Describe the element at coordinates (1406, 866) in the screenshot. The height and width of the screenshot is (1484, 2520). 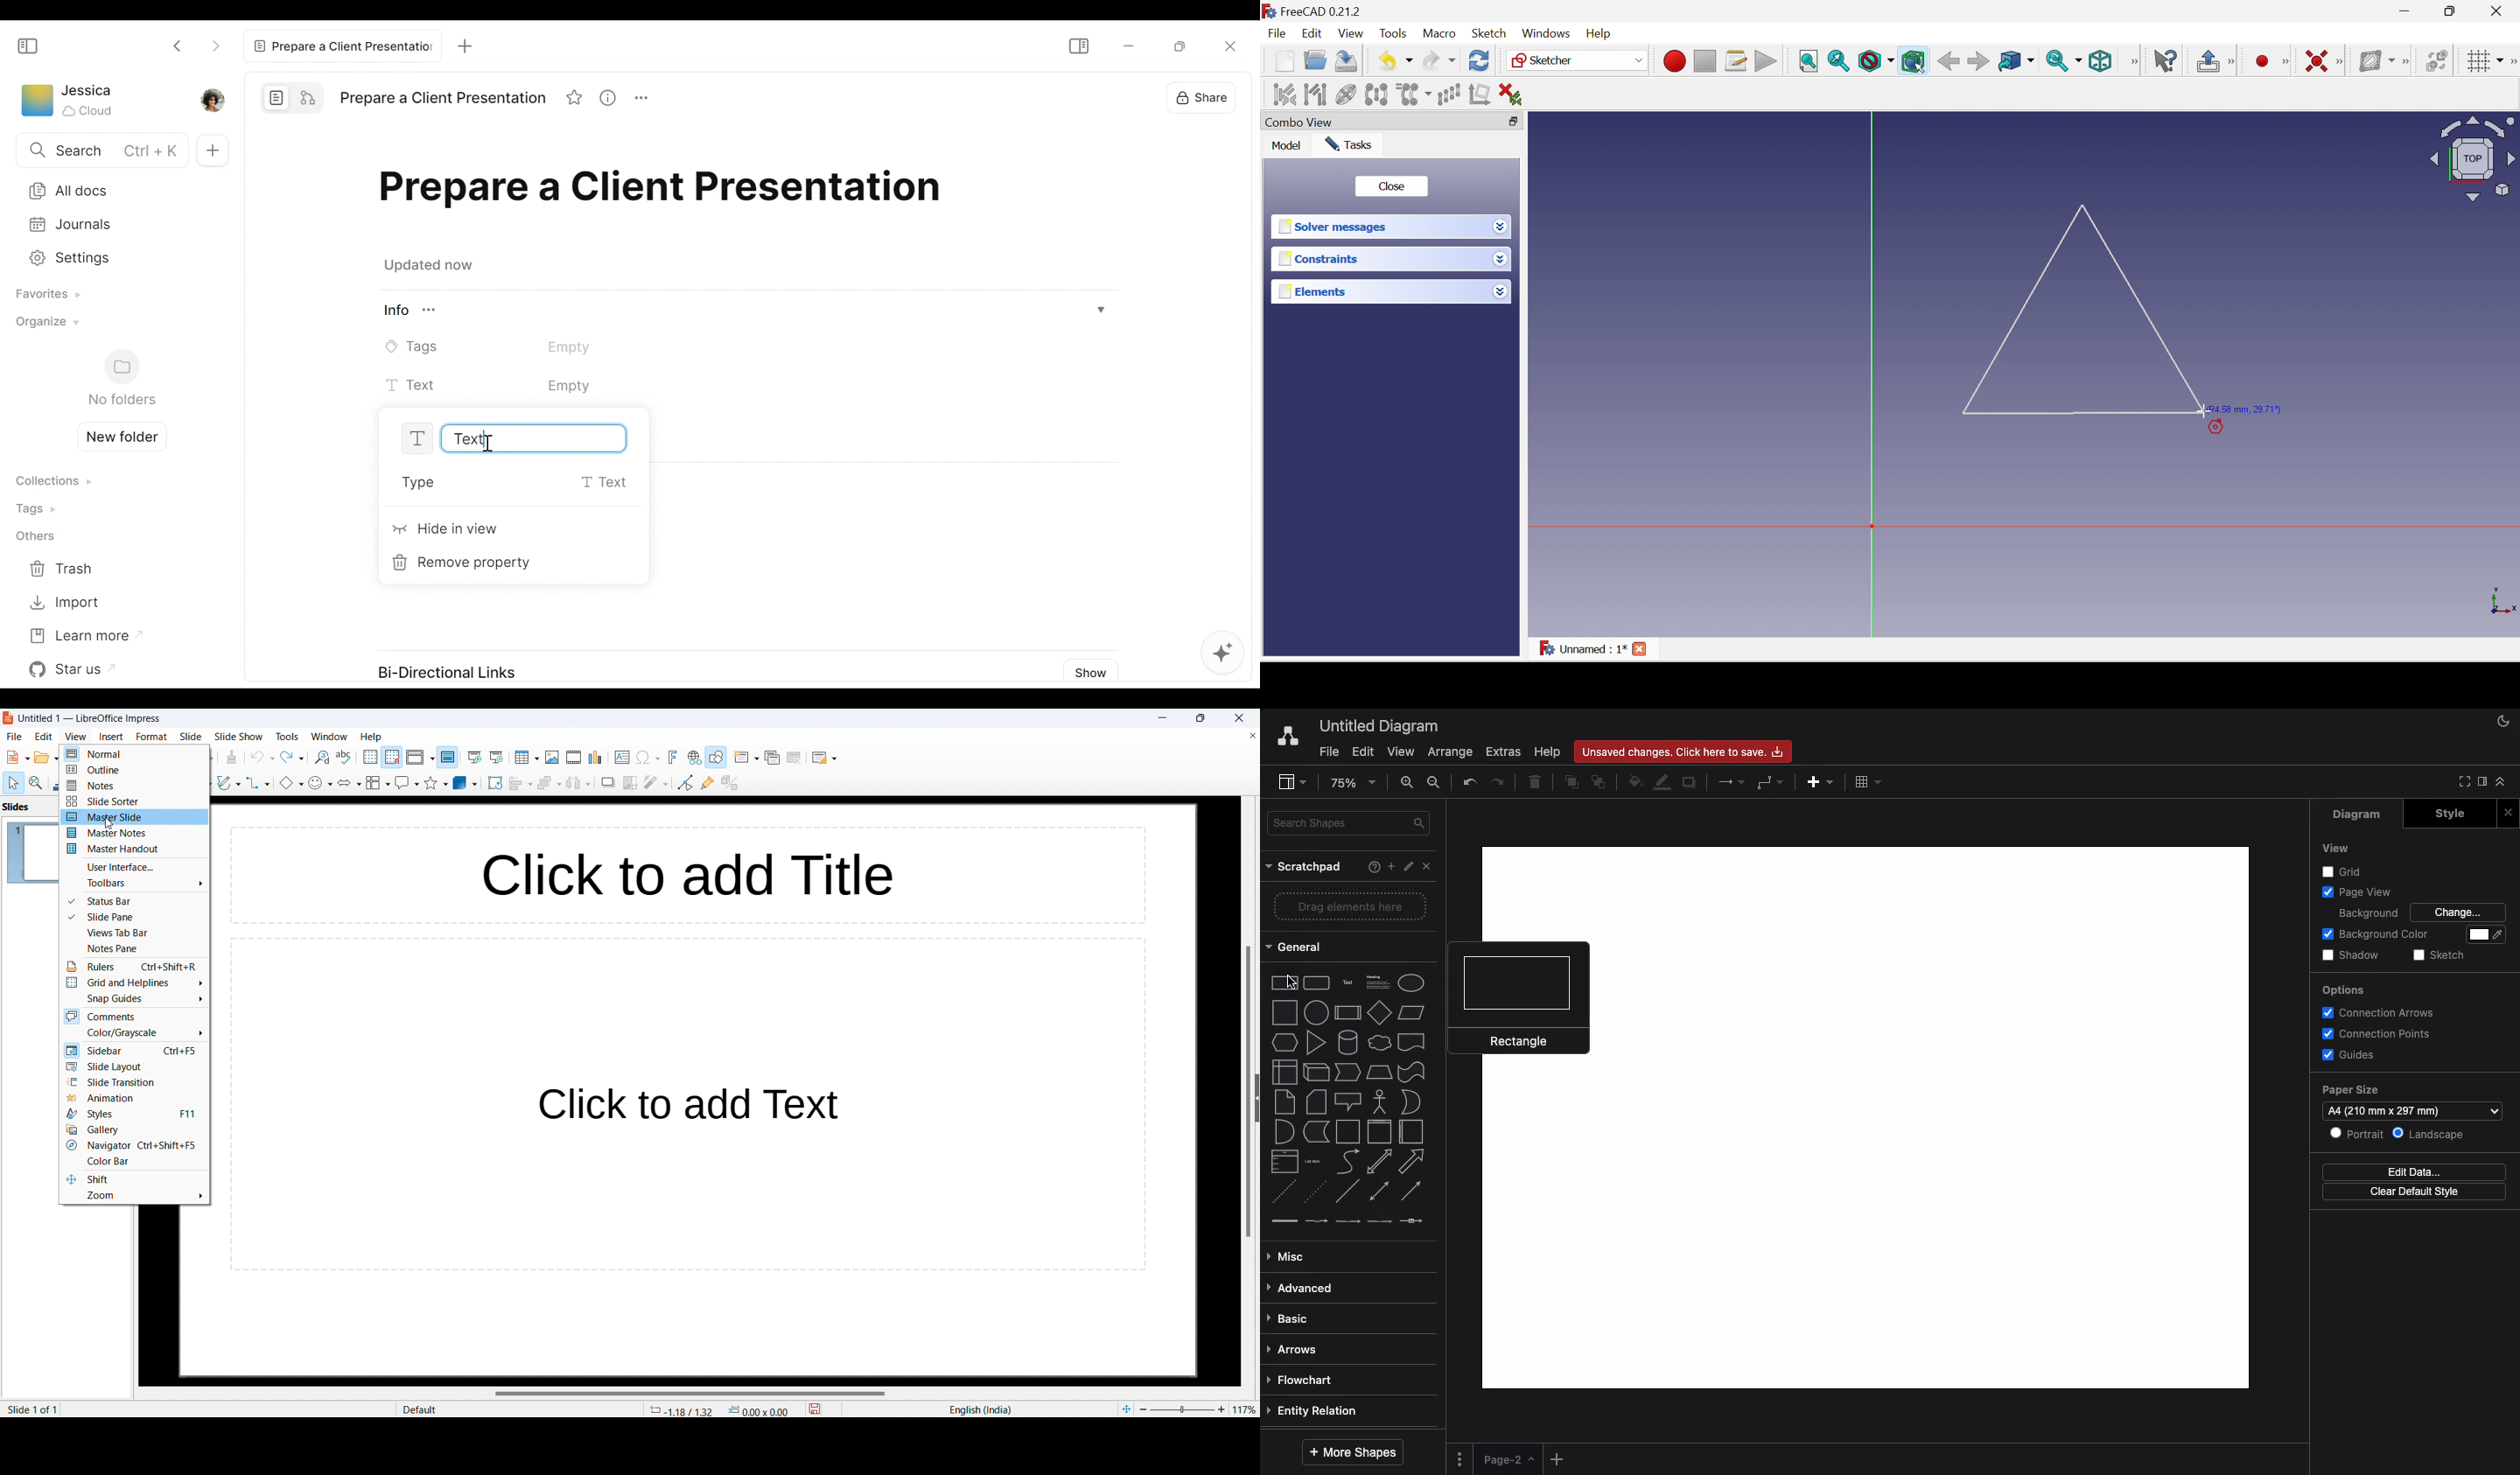
I see `Edit` at that location.